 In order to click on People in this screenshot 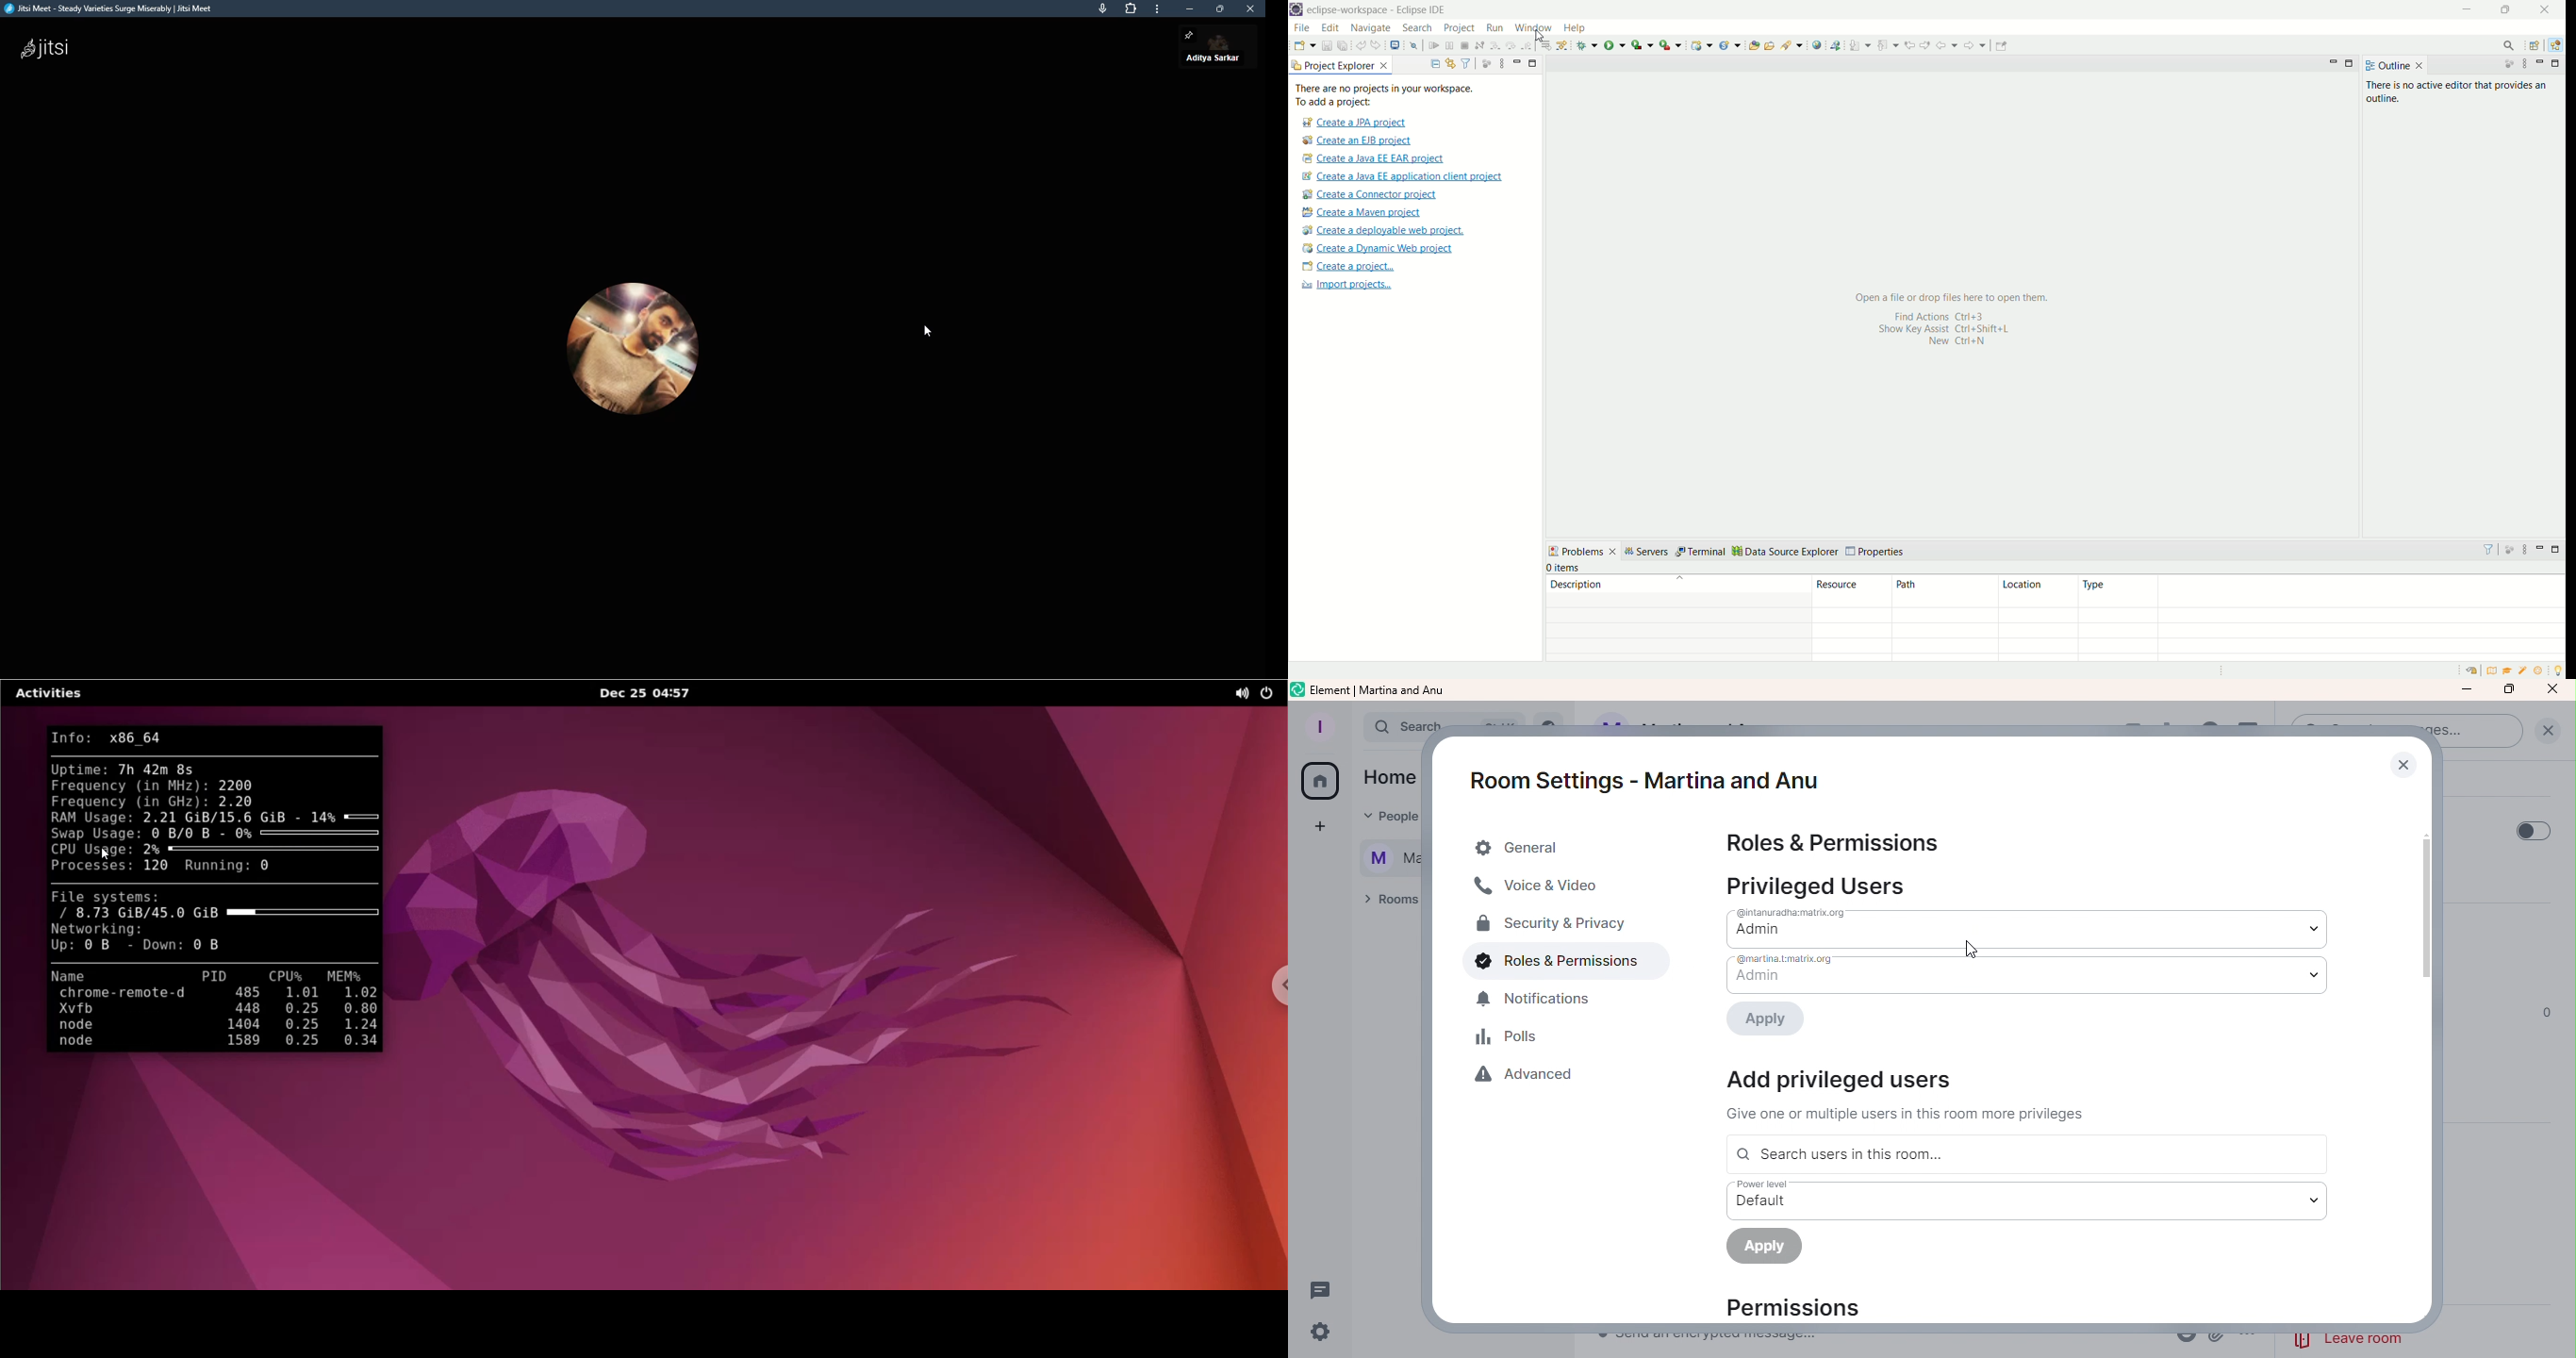, I will do `click(1390, 818)`.